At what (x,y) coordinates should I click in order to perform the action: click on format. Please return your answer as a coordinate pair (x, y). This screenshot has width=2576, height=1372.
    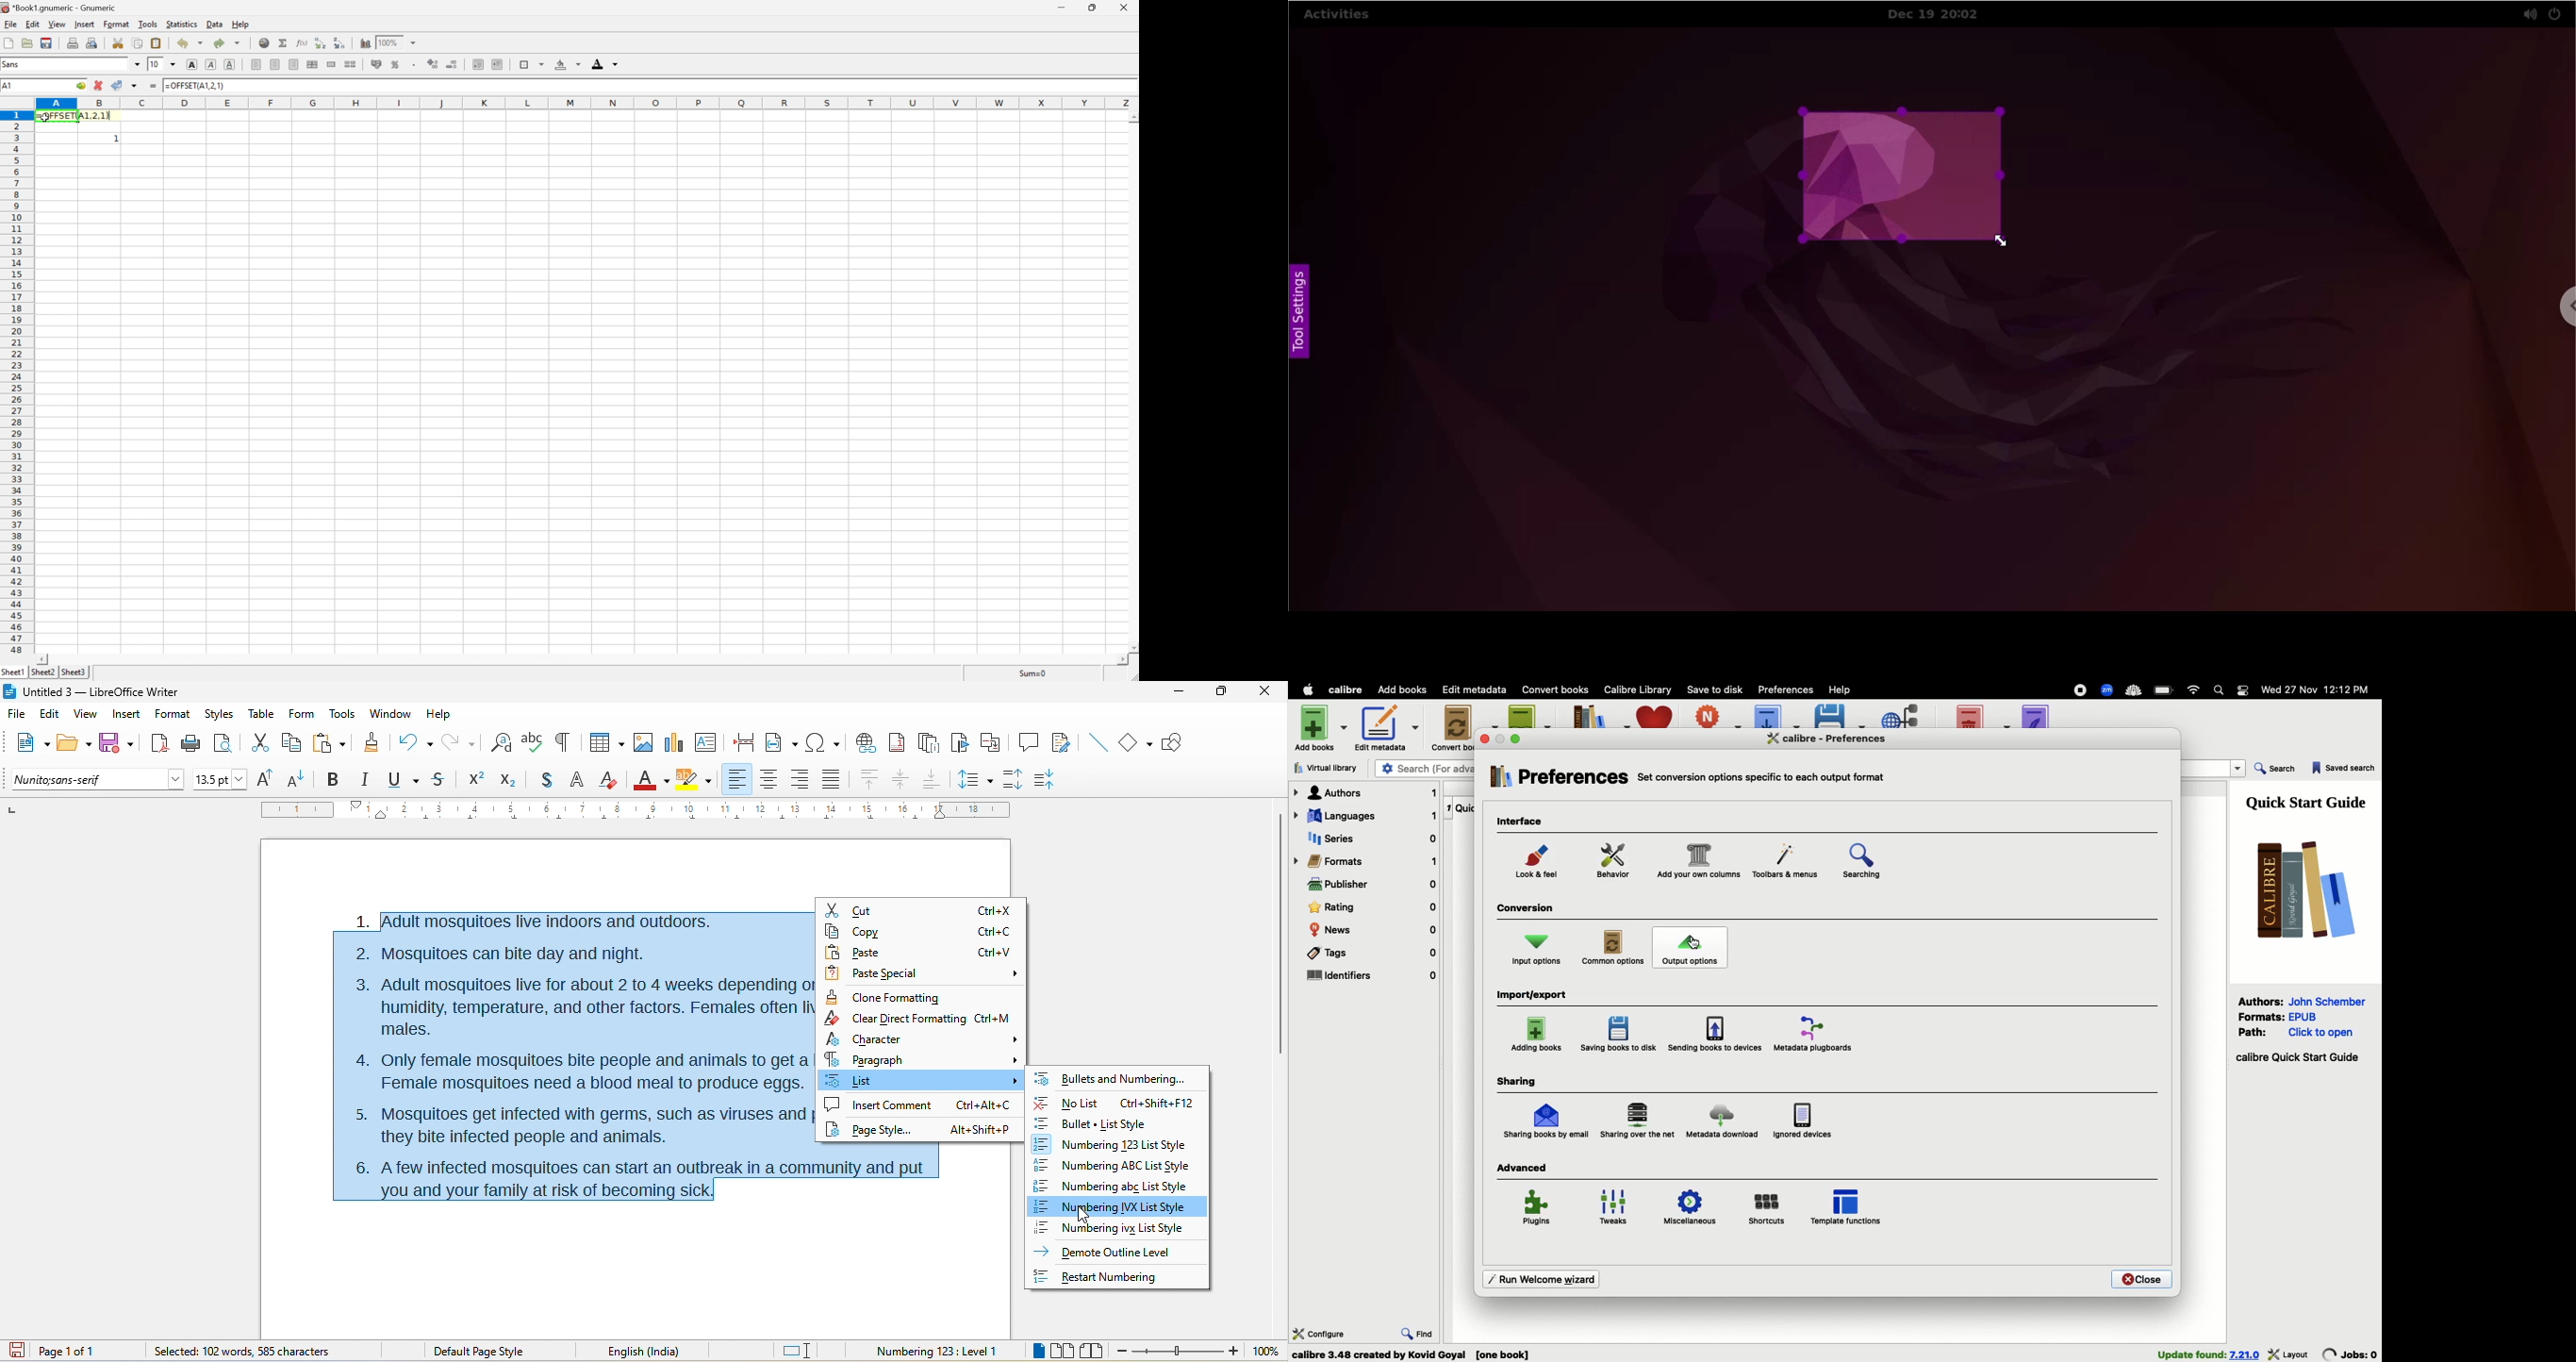
    Looking at the image, I should click on (116, 25).